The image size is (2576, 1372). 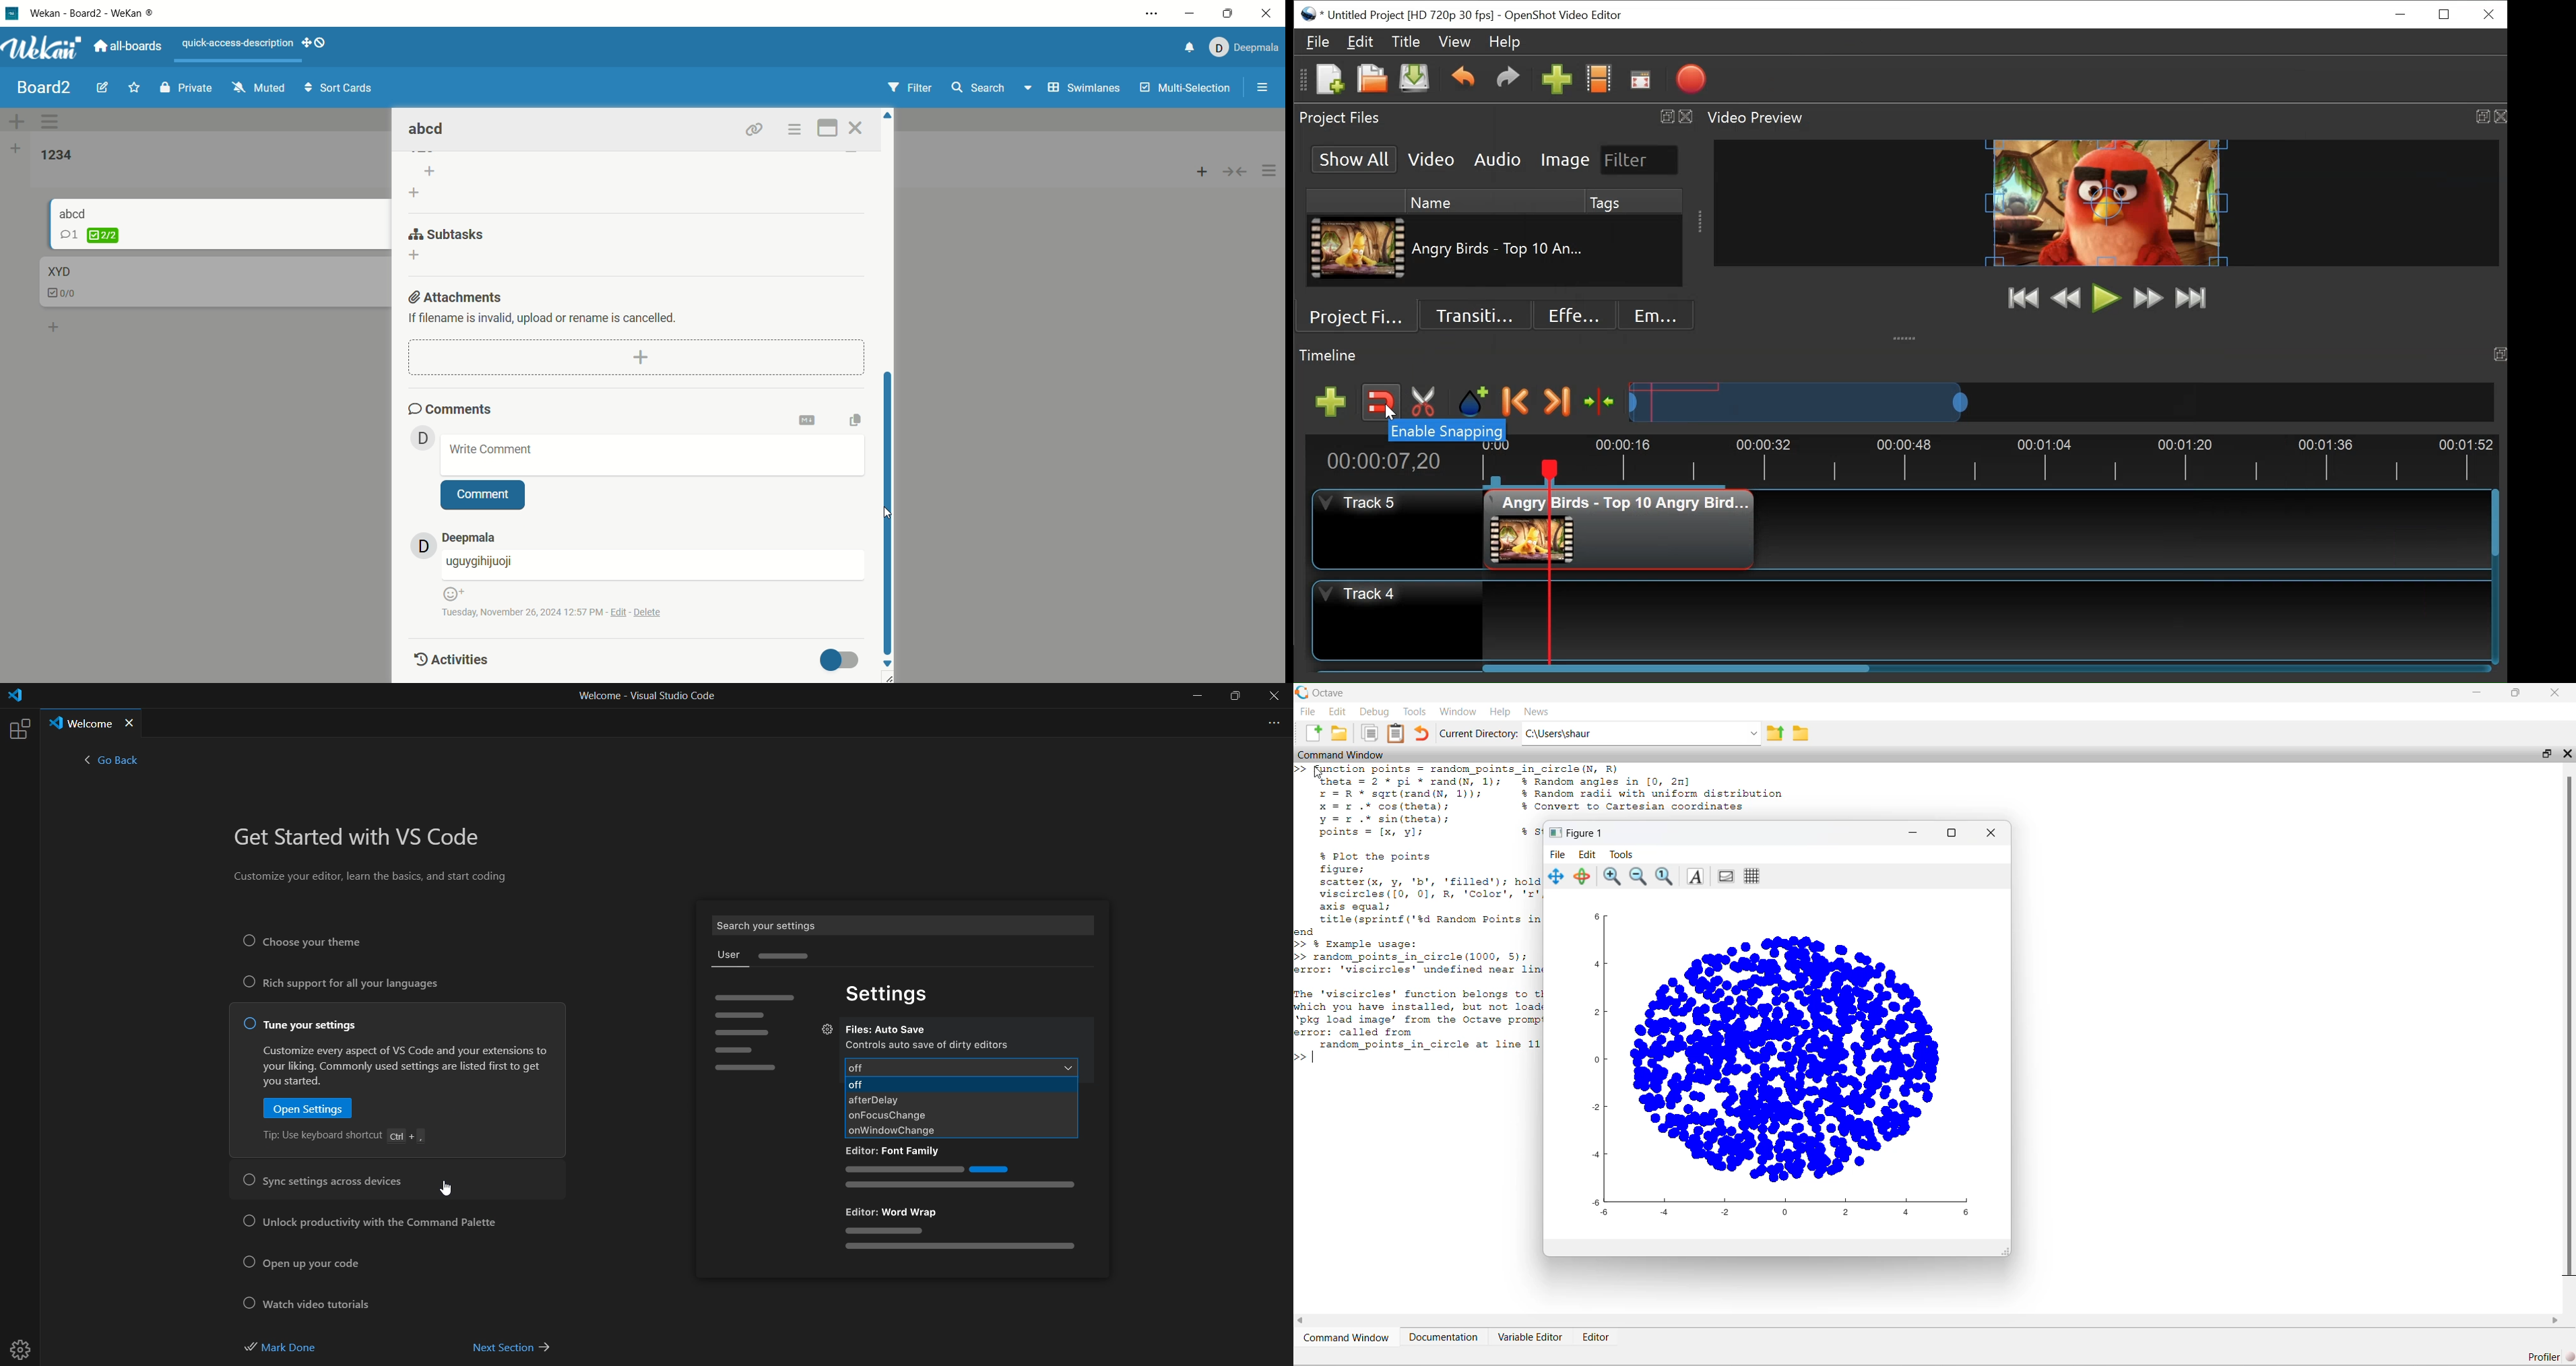 What do you see at coordinates (859, 128) in the screenshot?
I see `close` at bounding box center [859, 128].